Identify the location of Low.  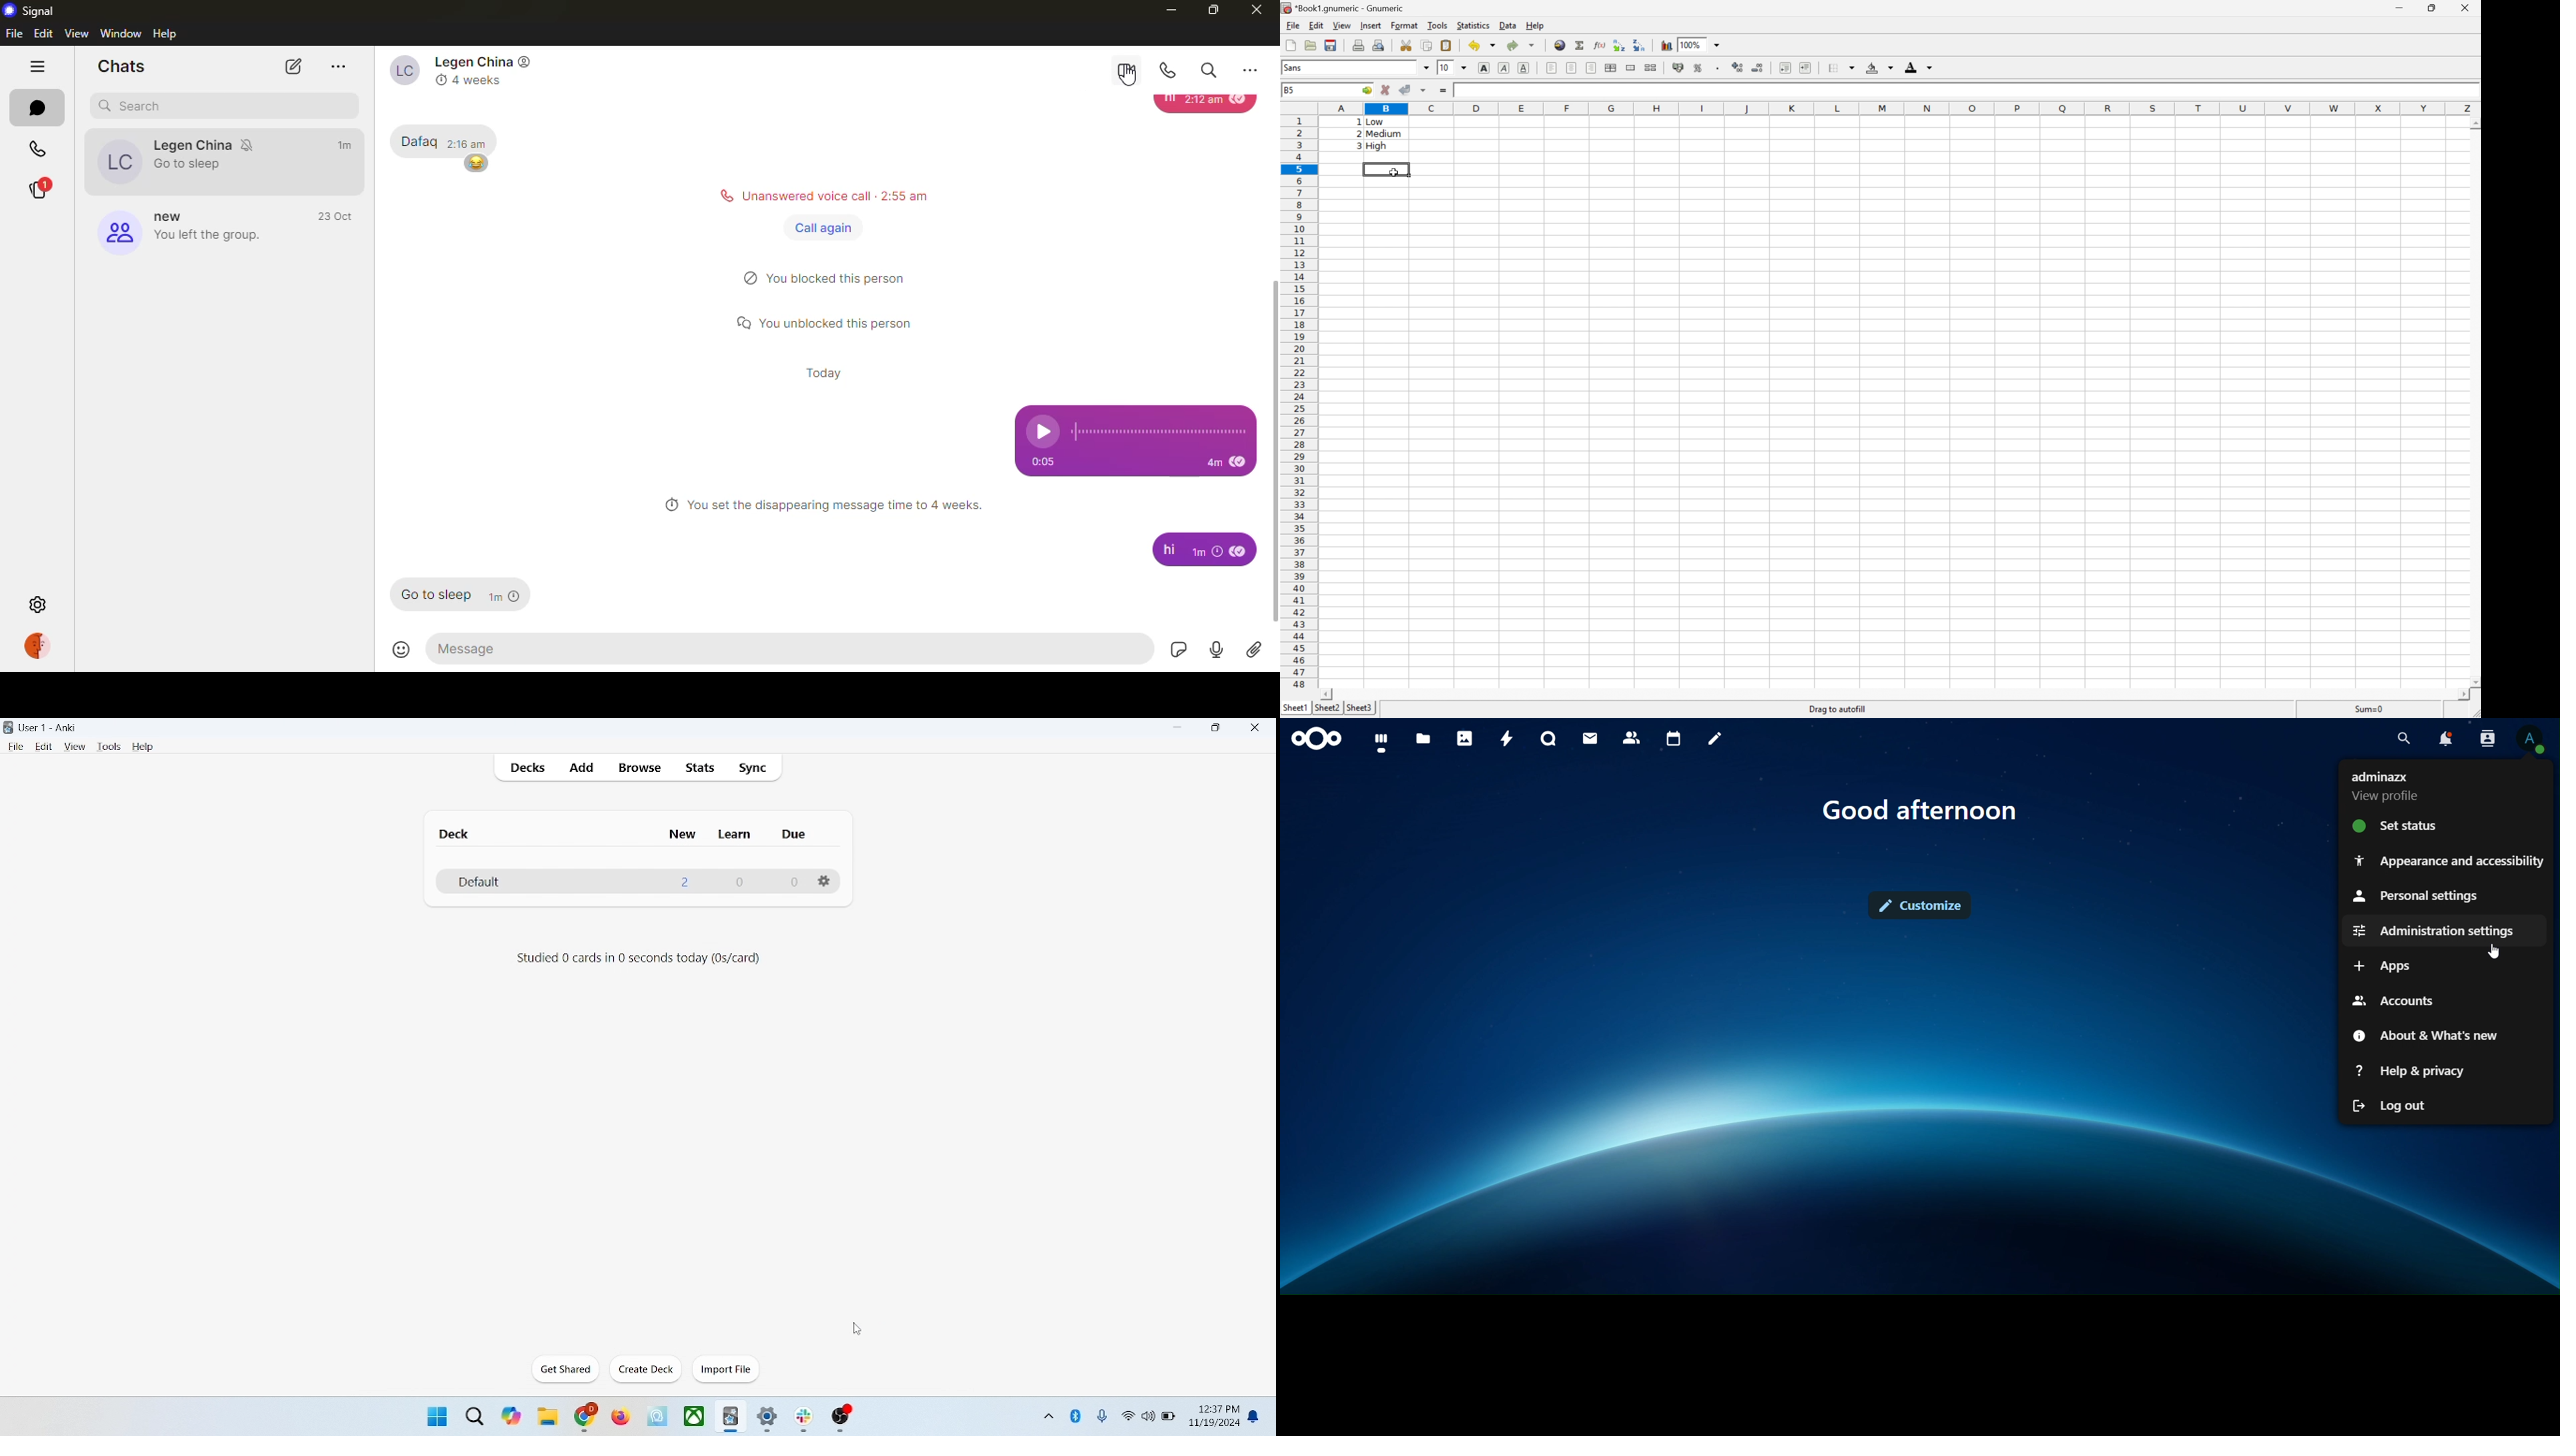
(1380, 122).